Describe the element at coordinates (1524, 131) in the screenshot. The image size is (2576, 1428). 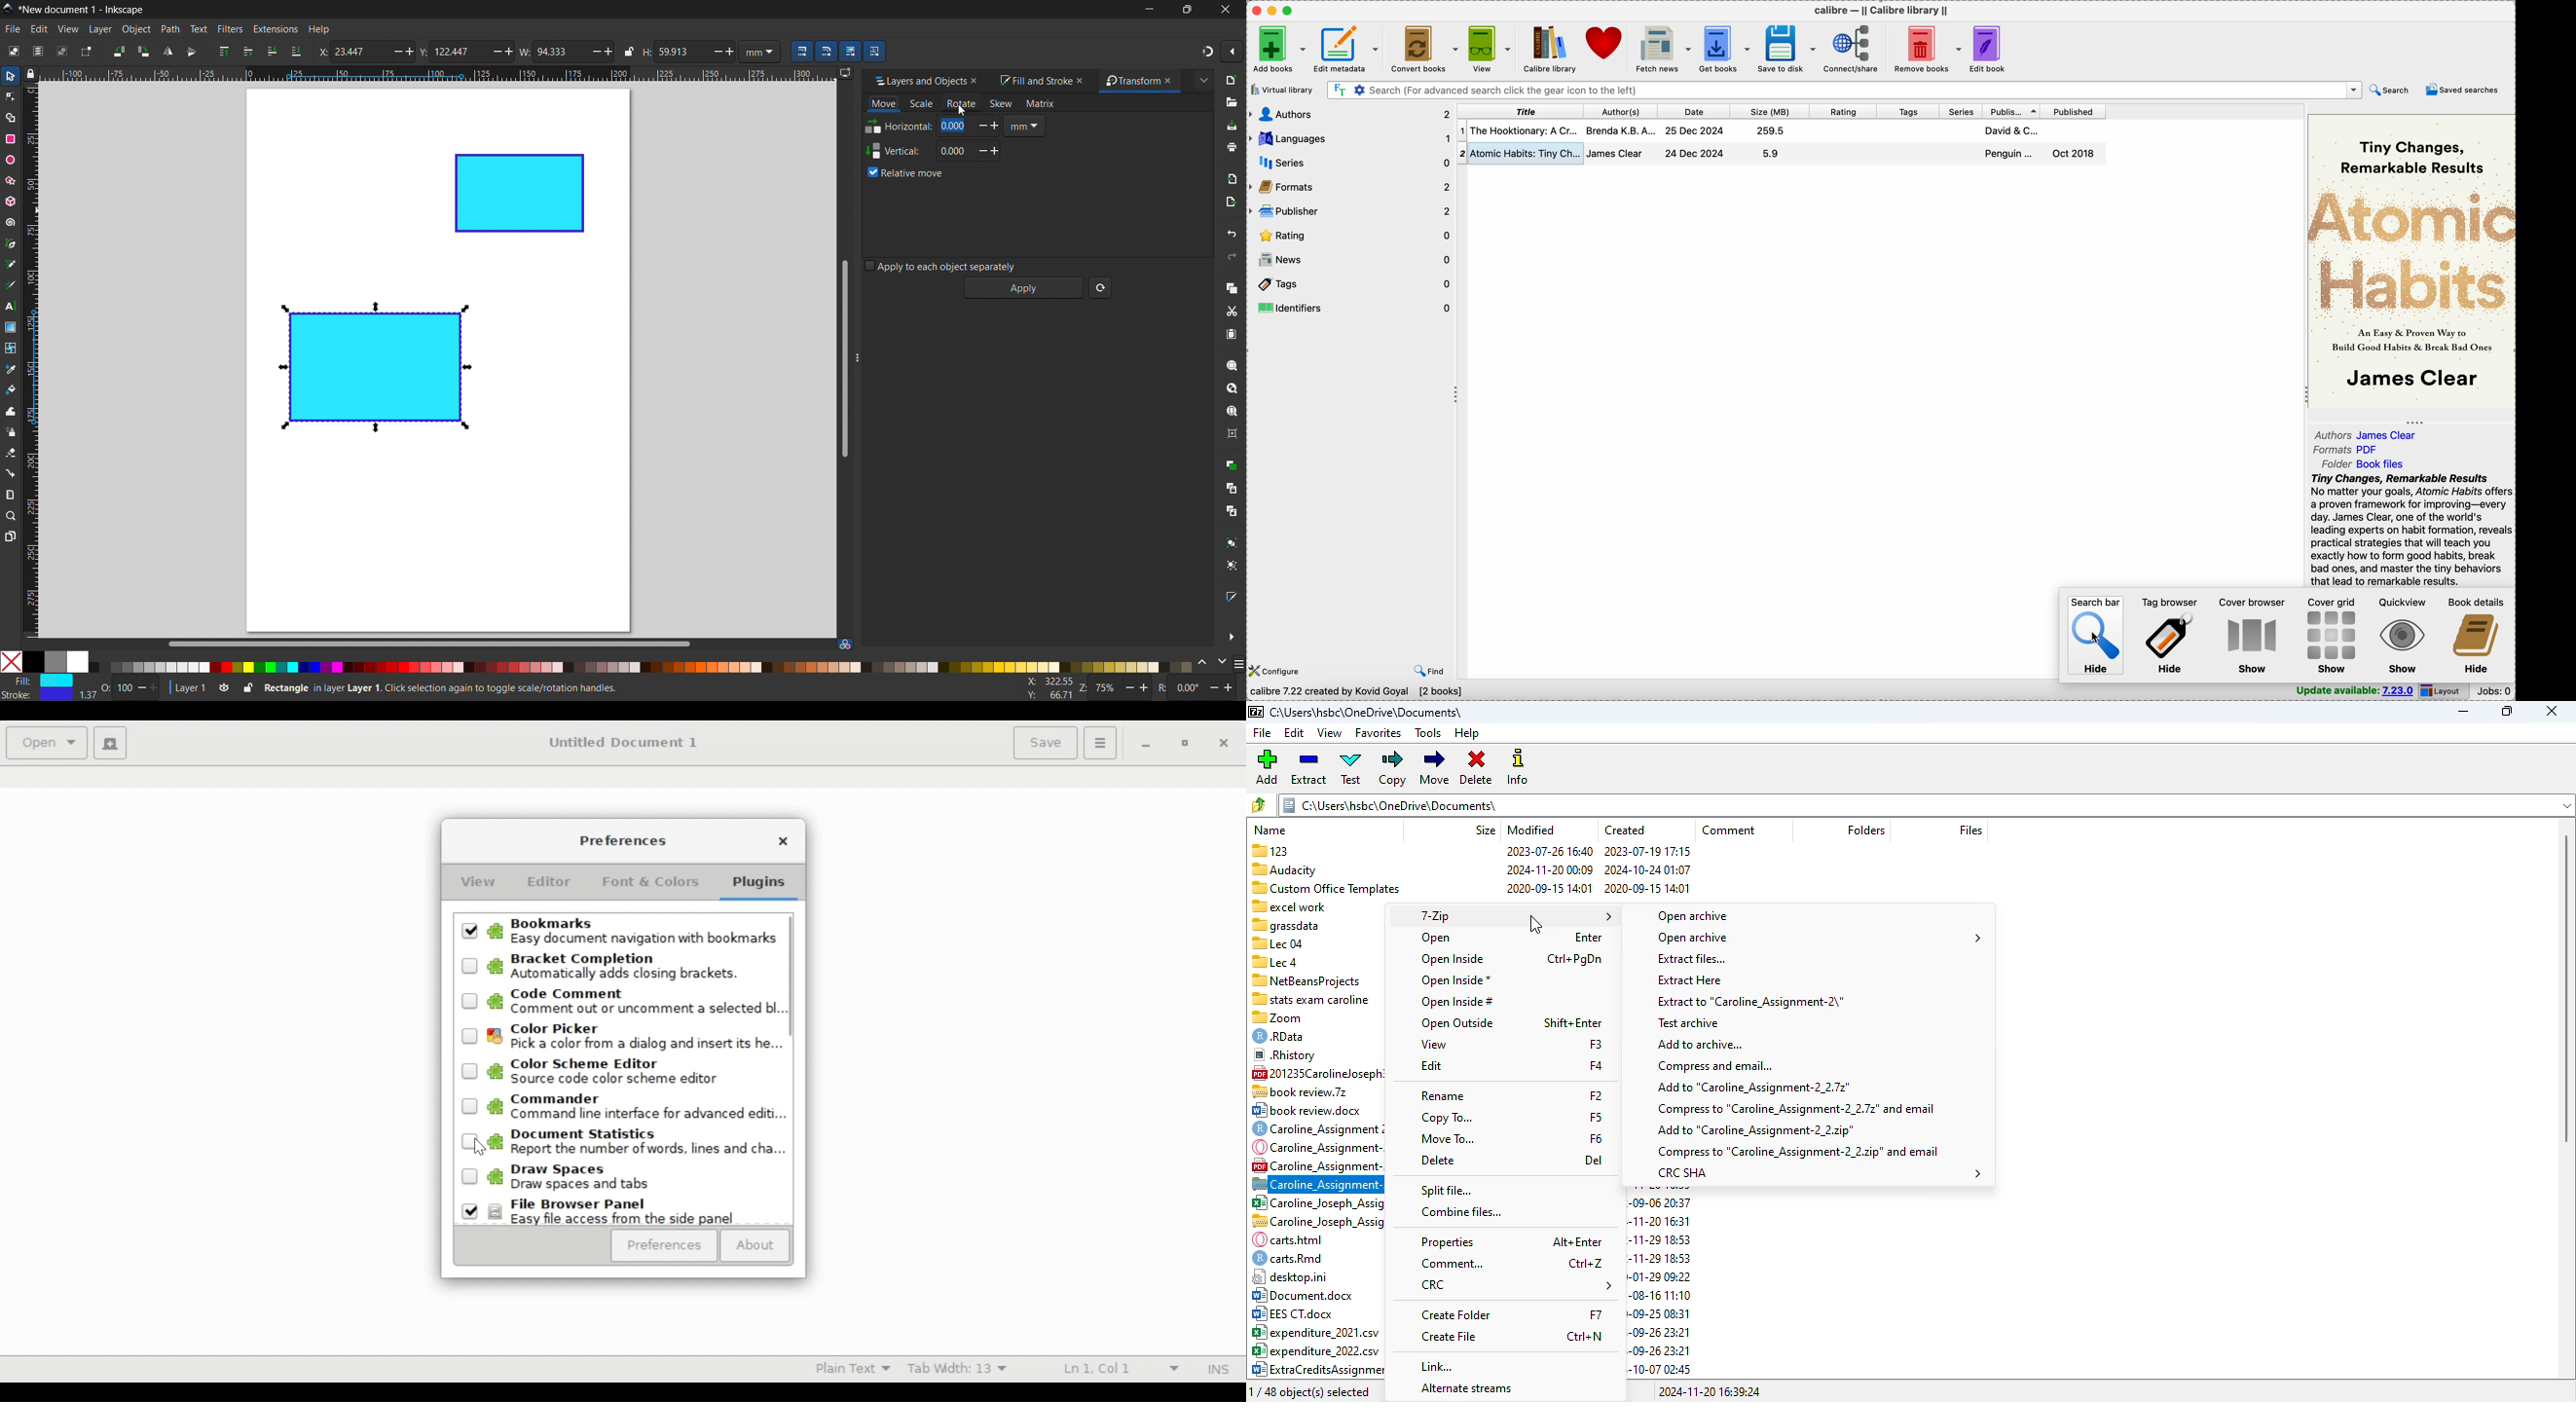
I see `the hooktionary: a cr...` at that location.